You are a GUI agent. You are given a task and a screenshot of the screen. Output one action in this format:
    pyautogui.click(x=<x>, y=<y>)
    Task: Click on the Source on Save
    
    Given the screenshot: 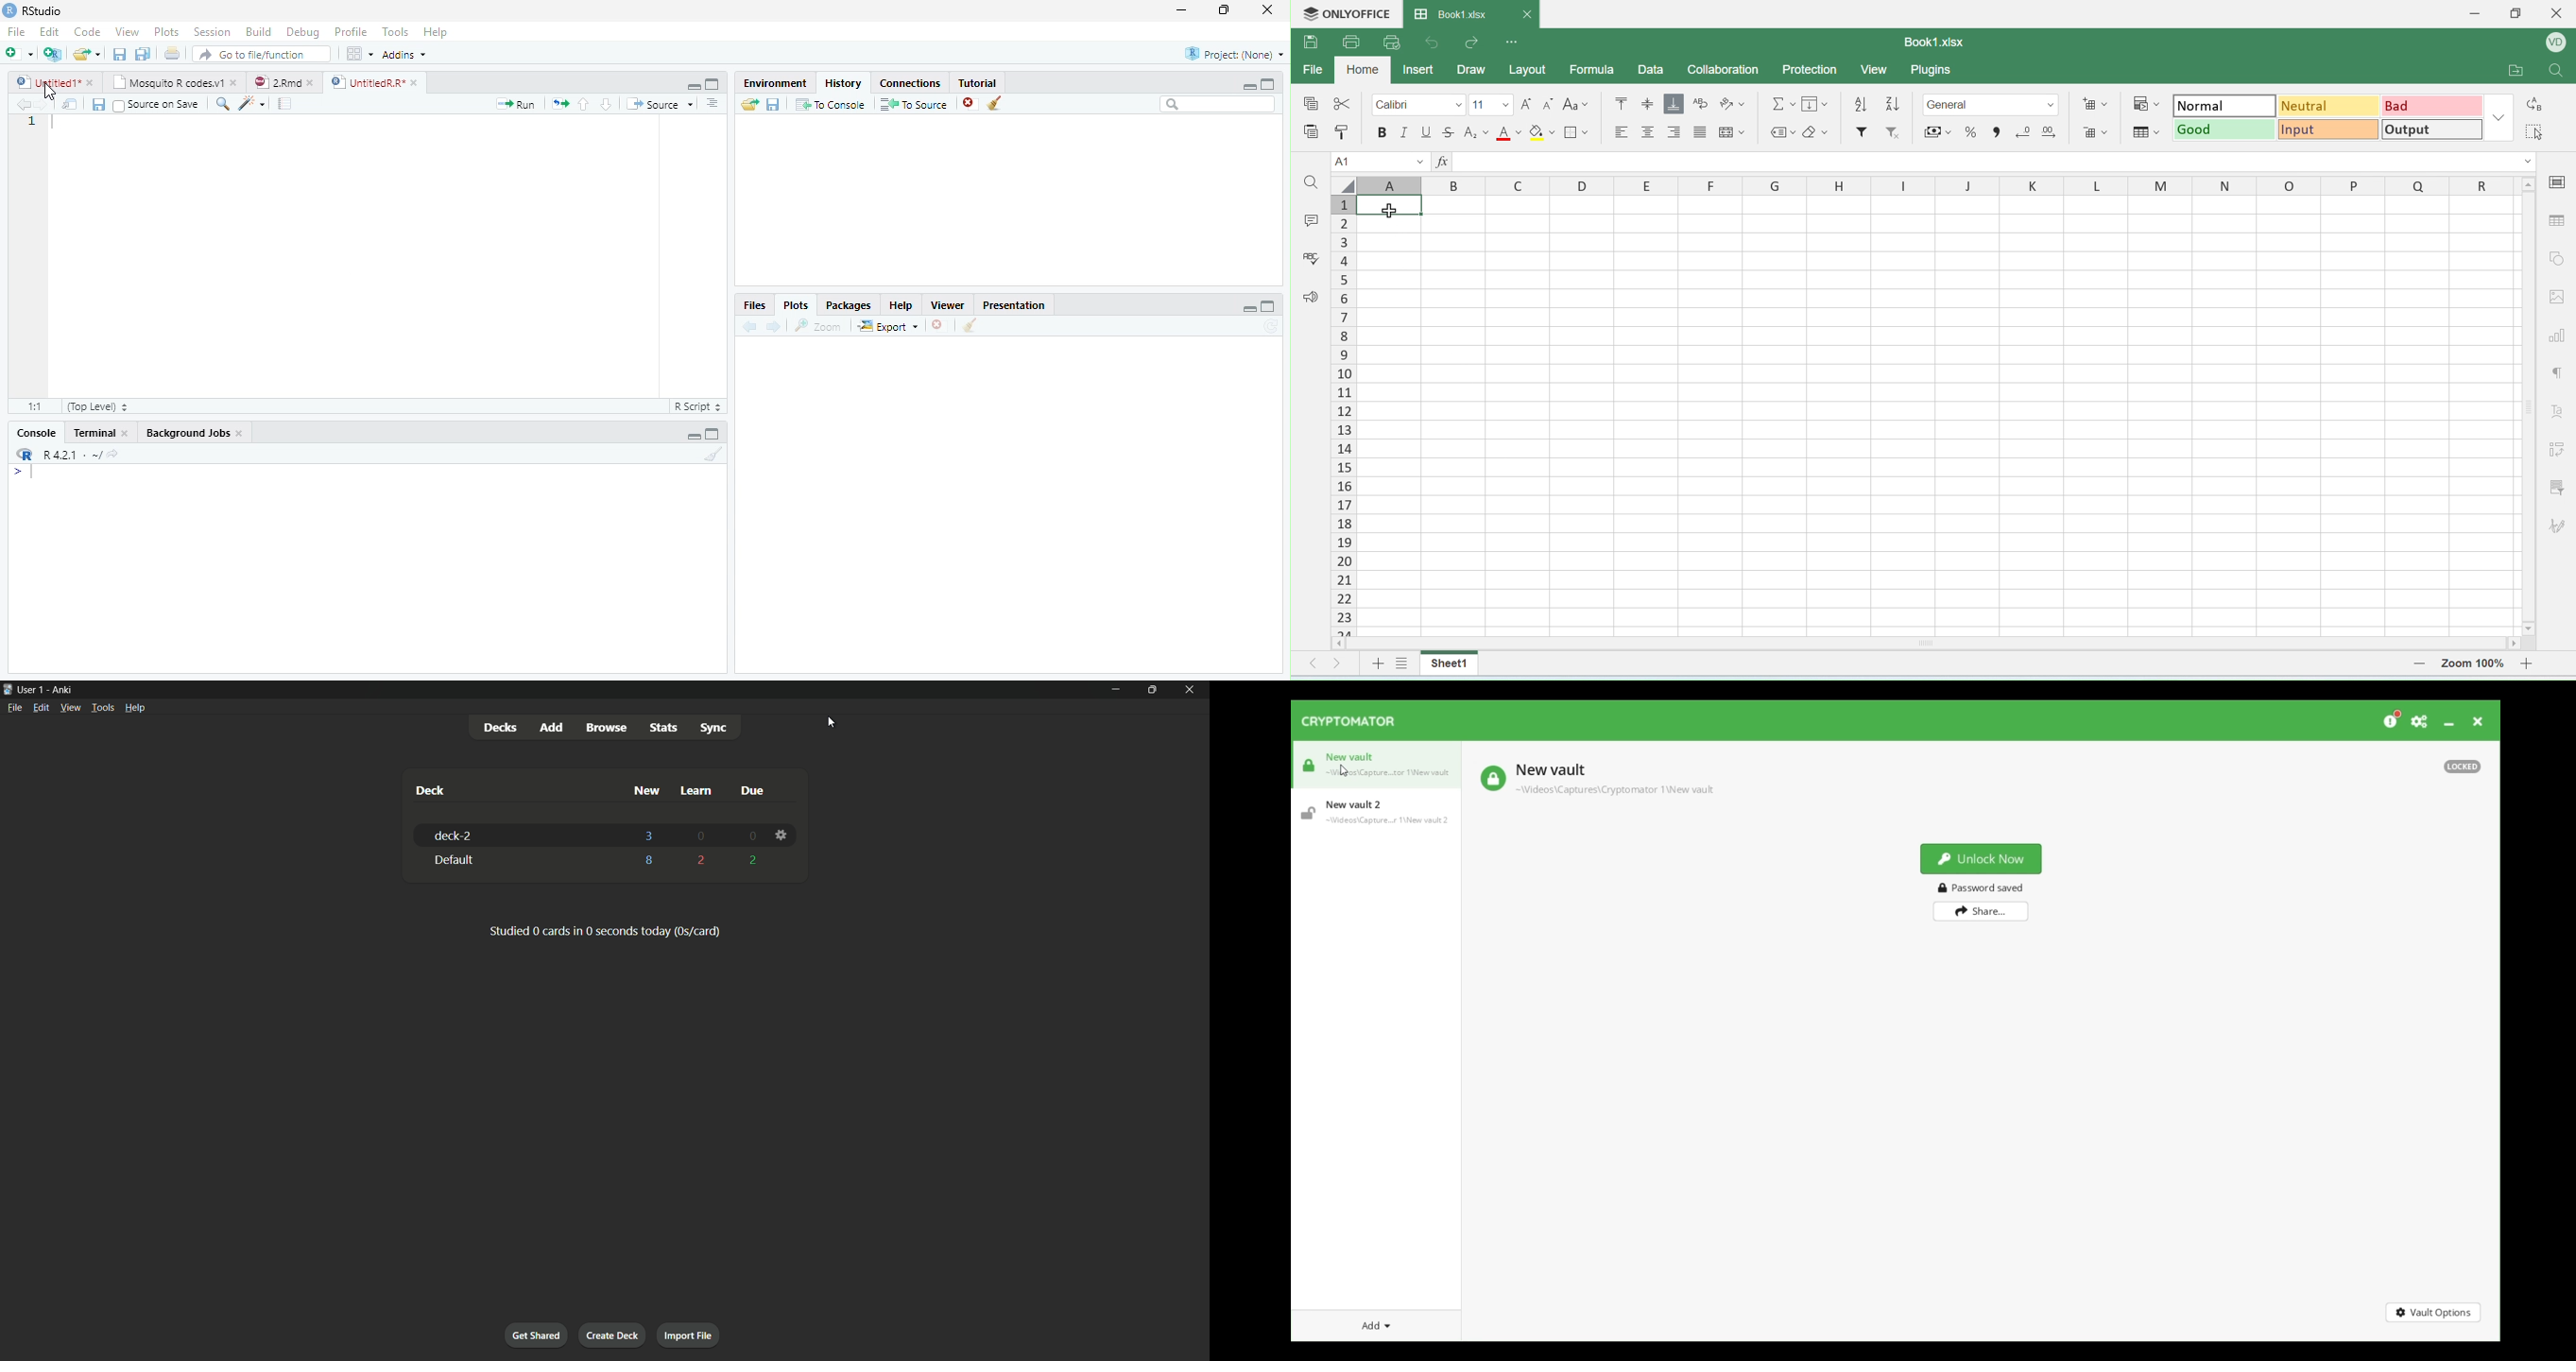 What is the action you would take?
    pyautogui.click(x=154, y=105)
    